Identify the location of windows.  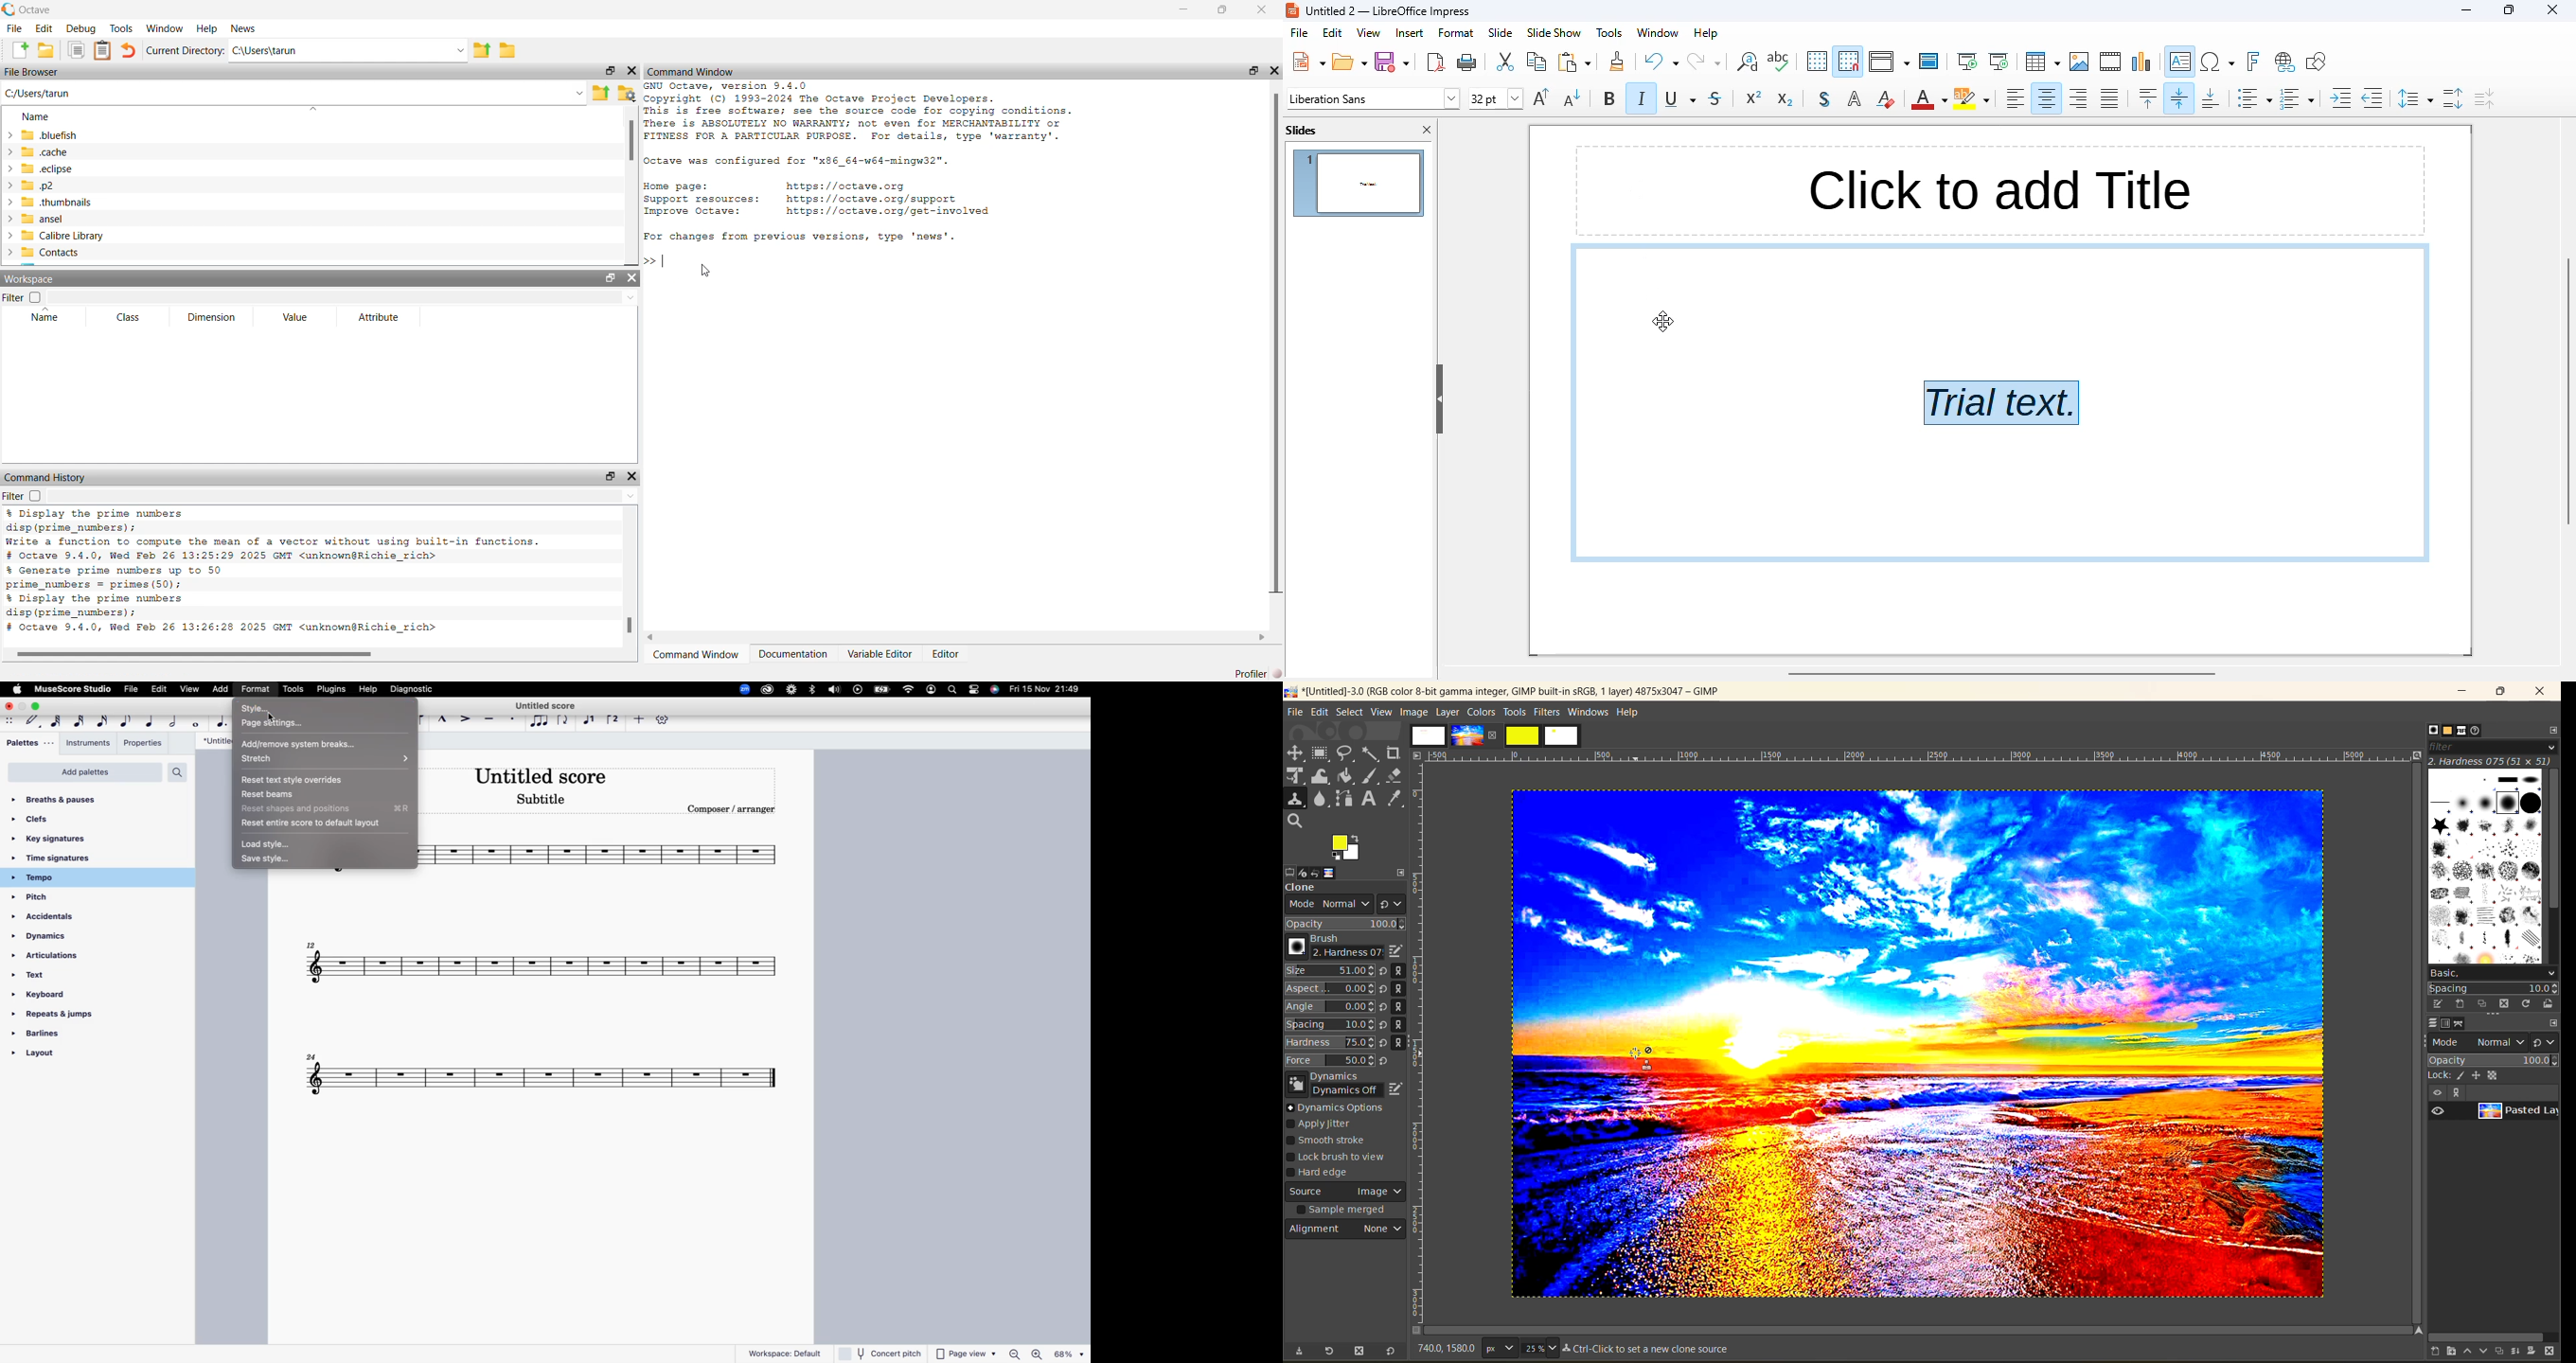
(1589, 712).